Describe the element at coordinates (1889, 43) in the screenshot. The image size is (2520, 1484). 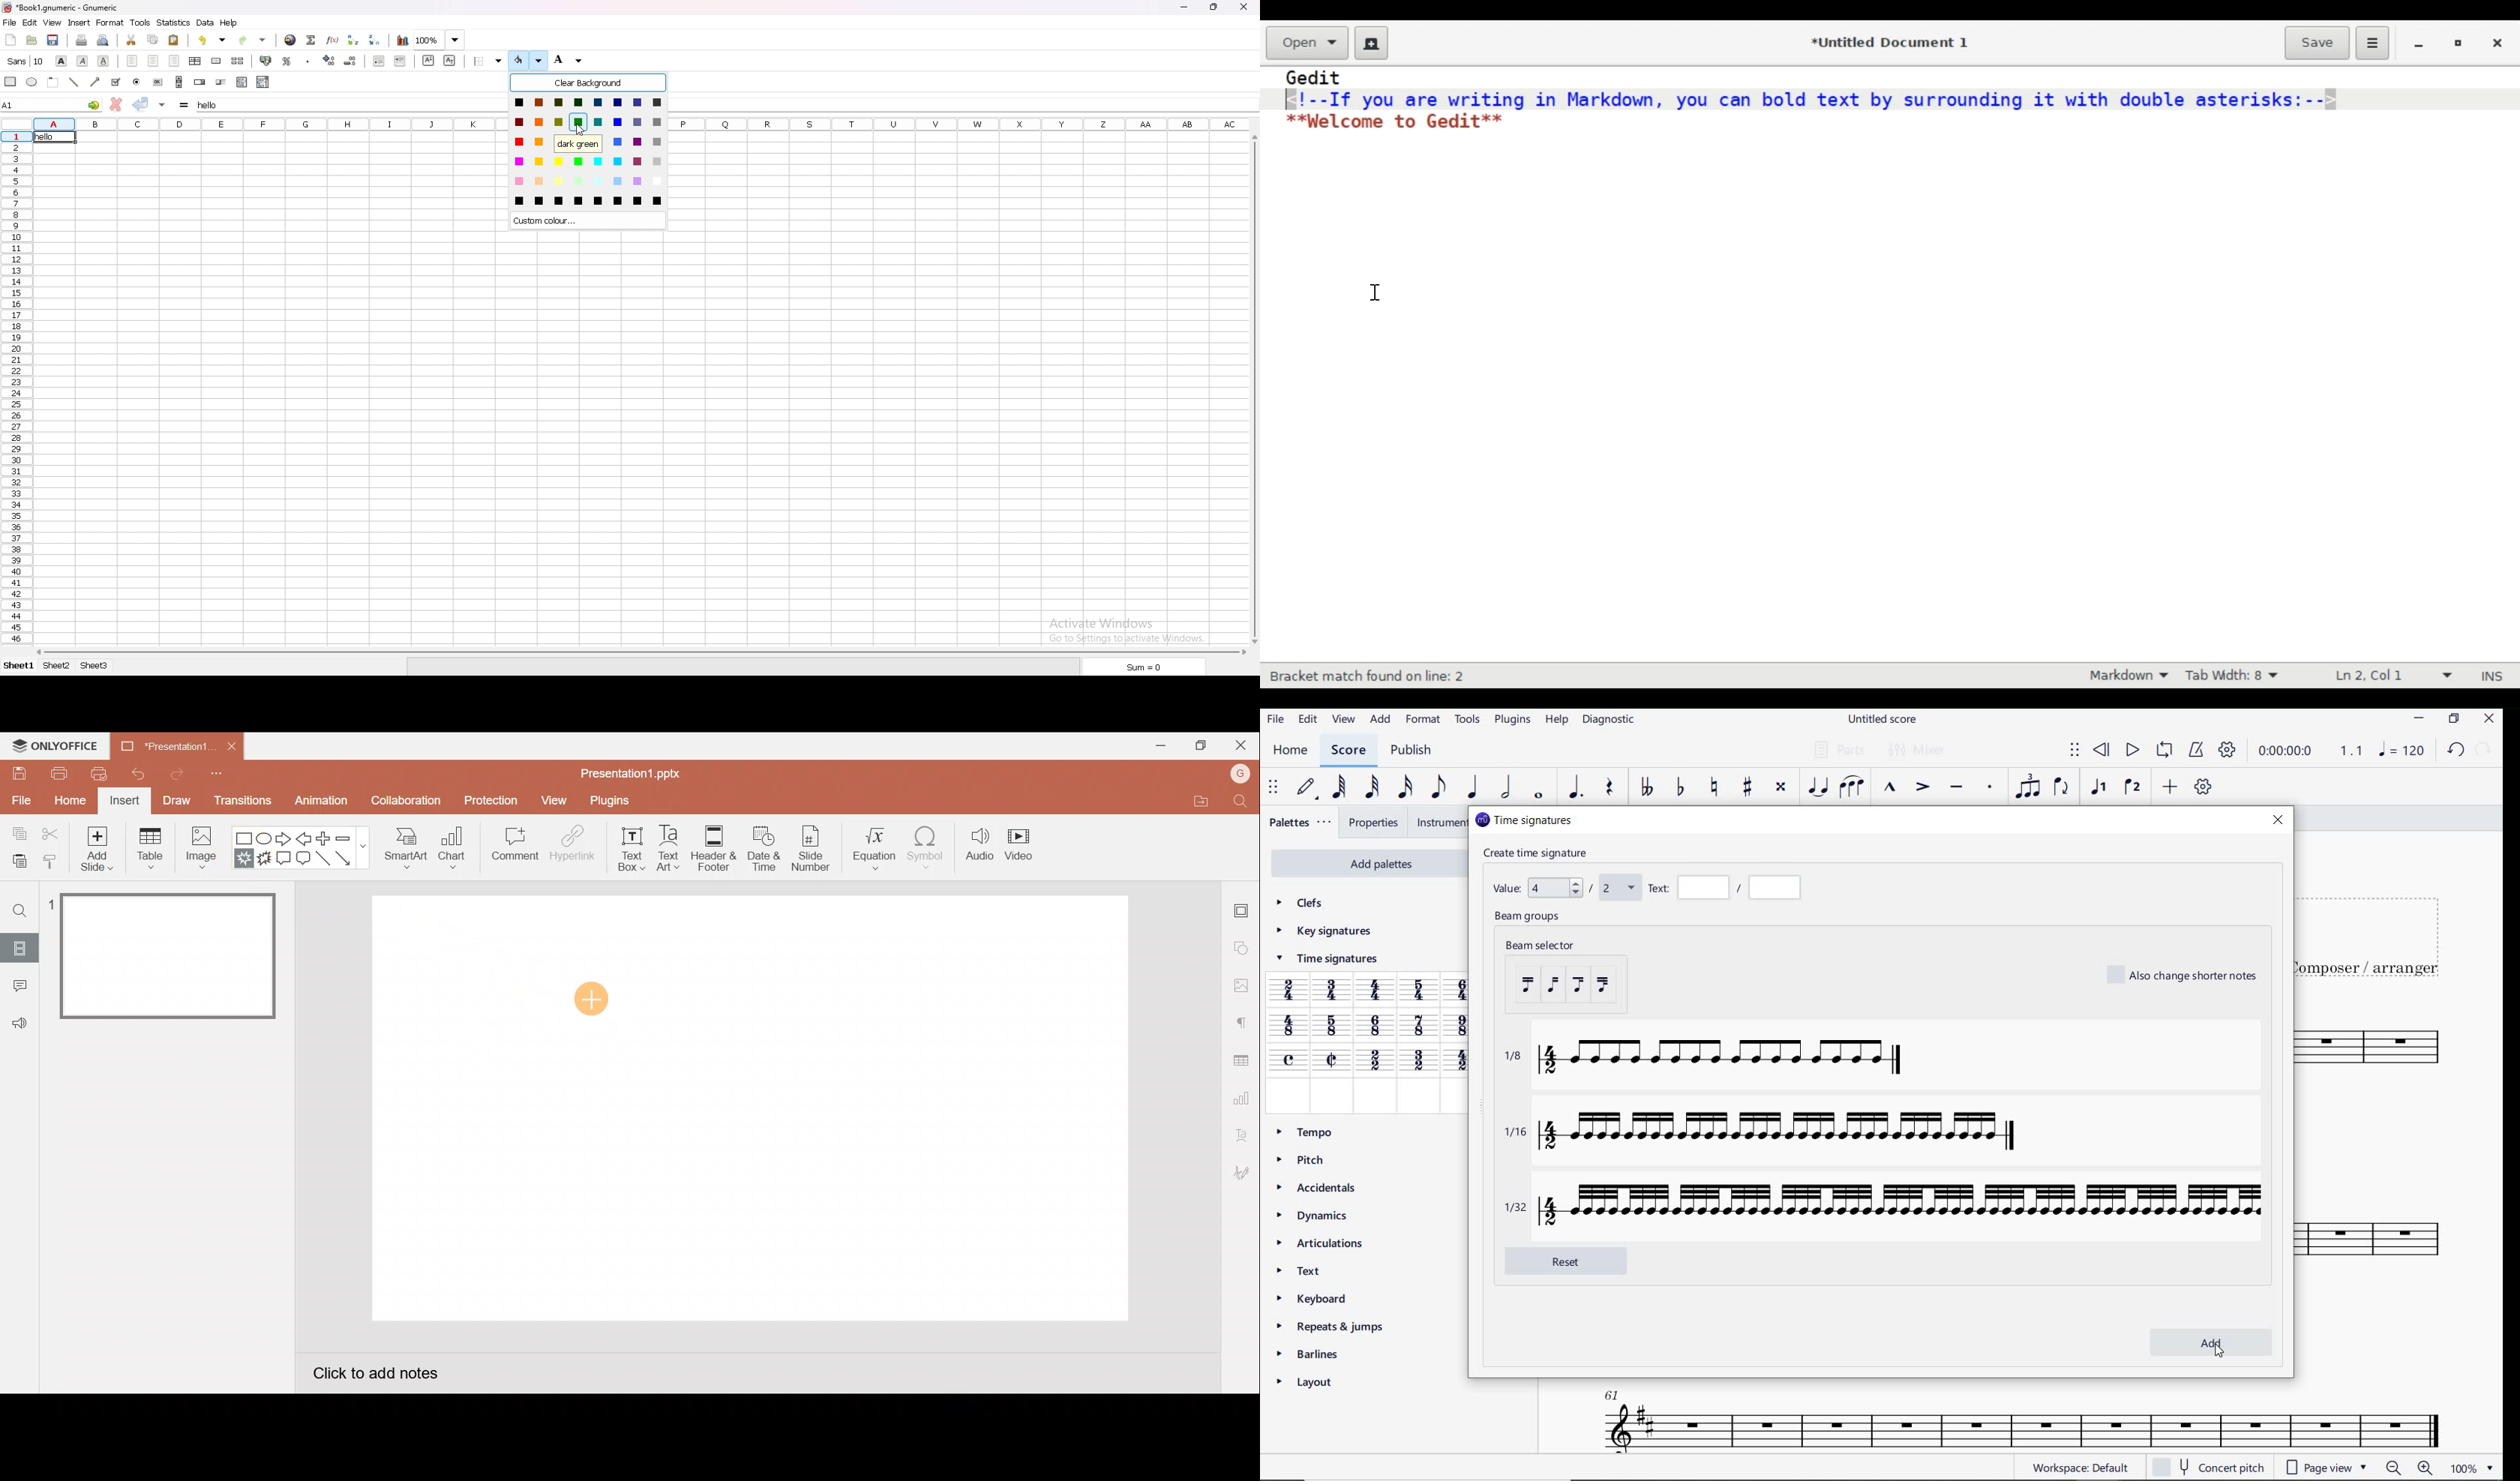
I see `*Untitled Document 1` at that location.